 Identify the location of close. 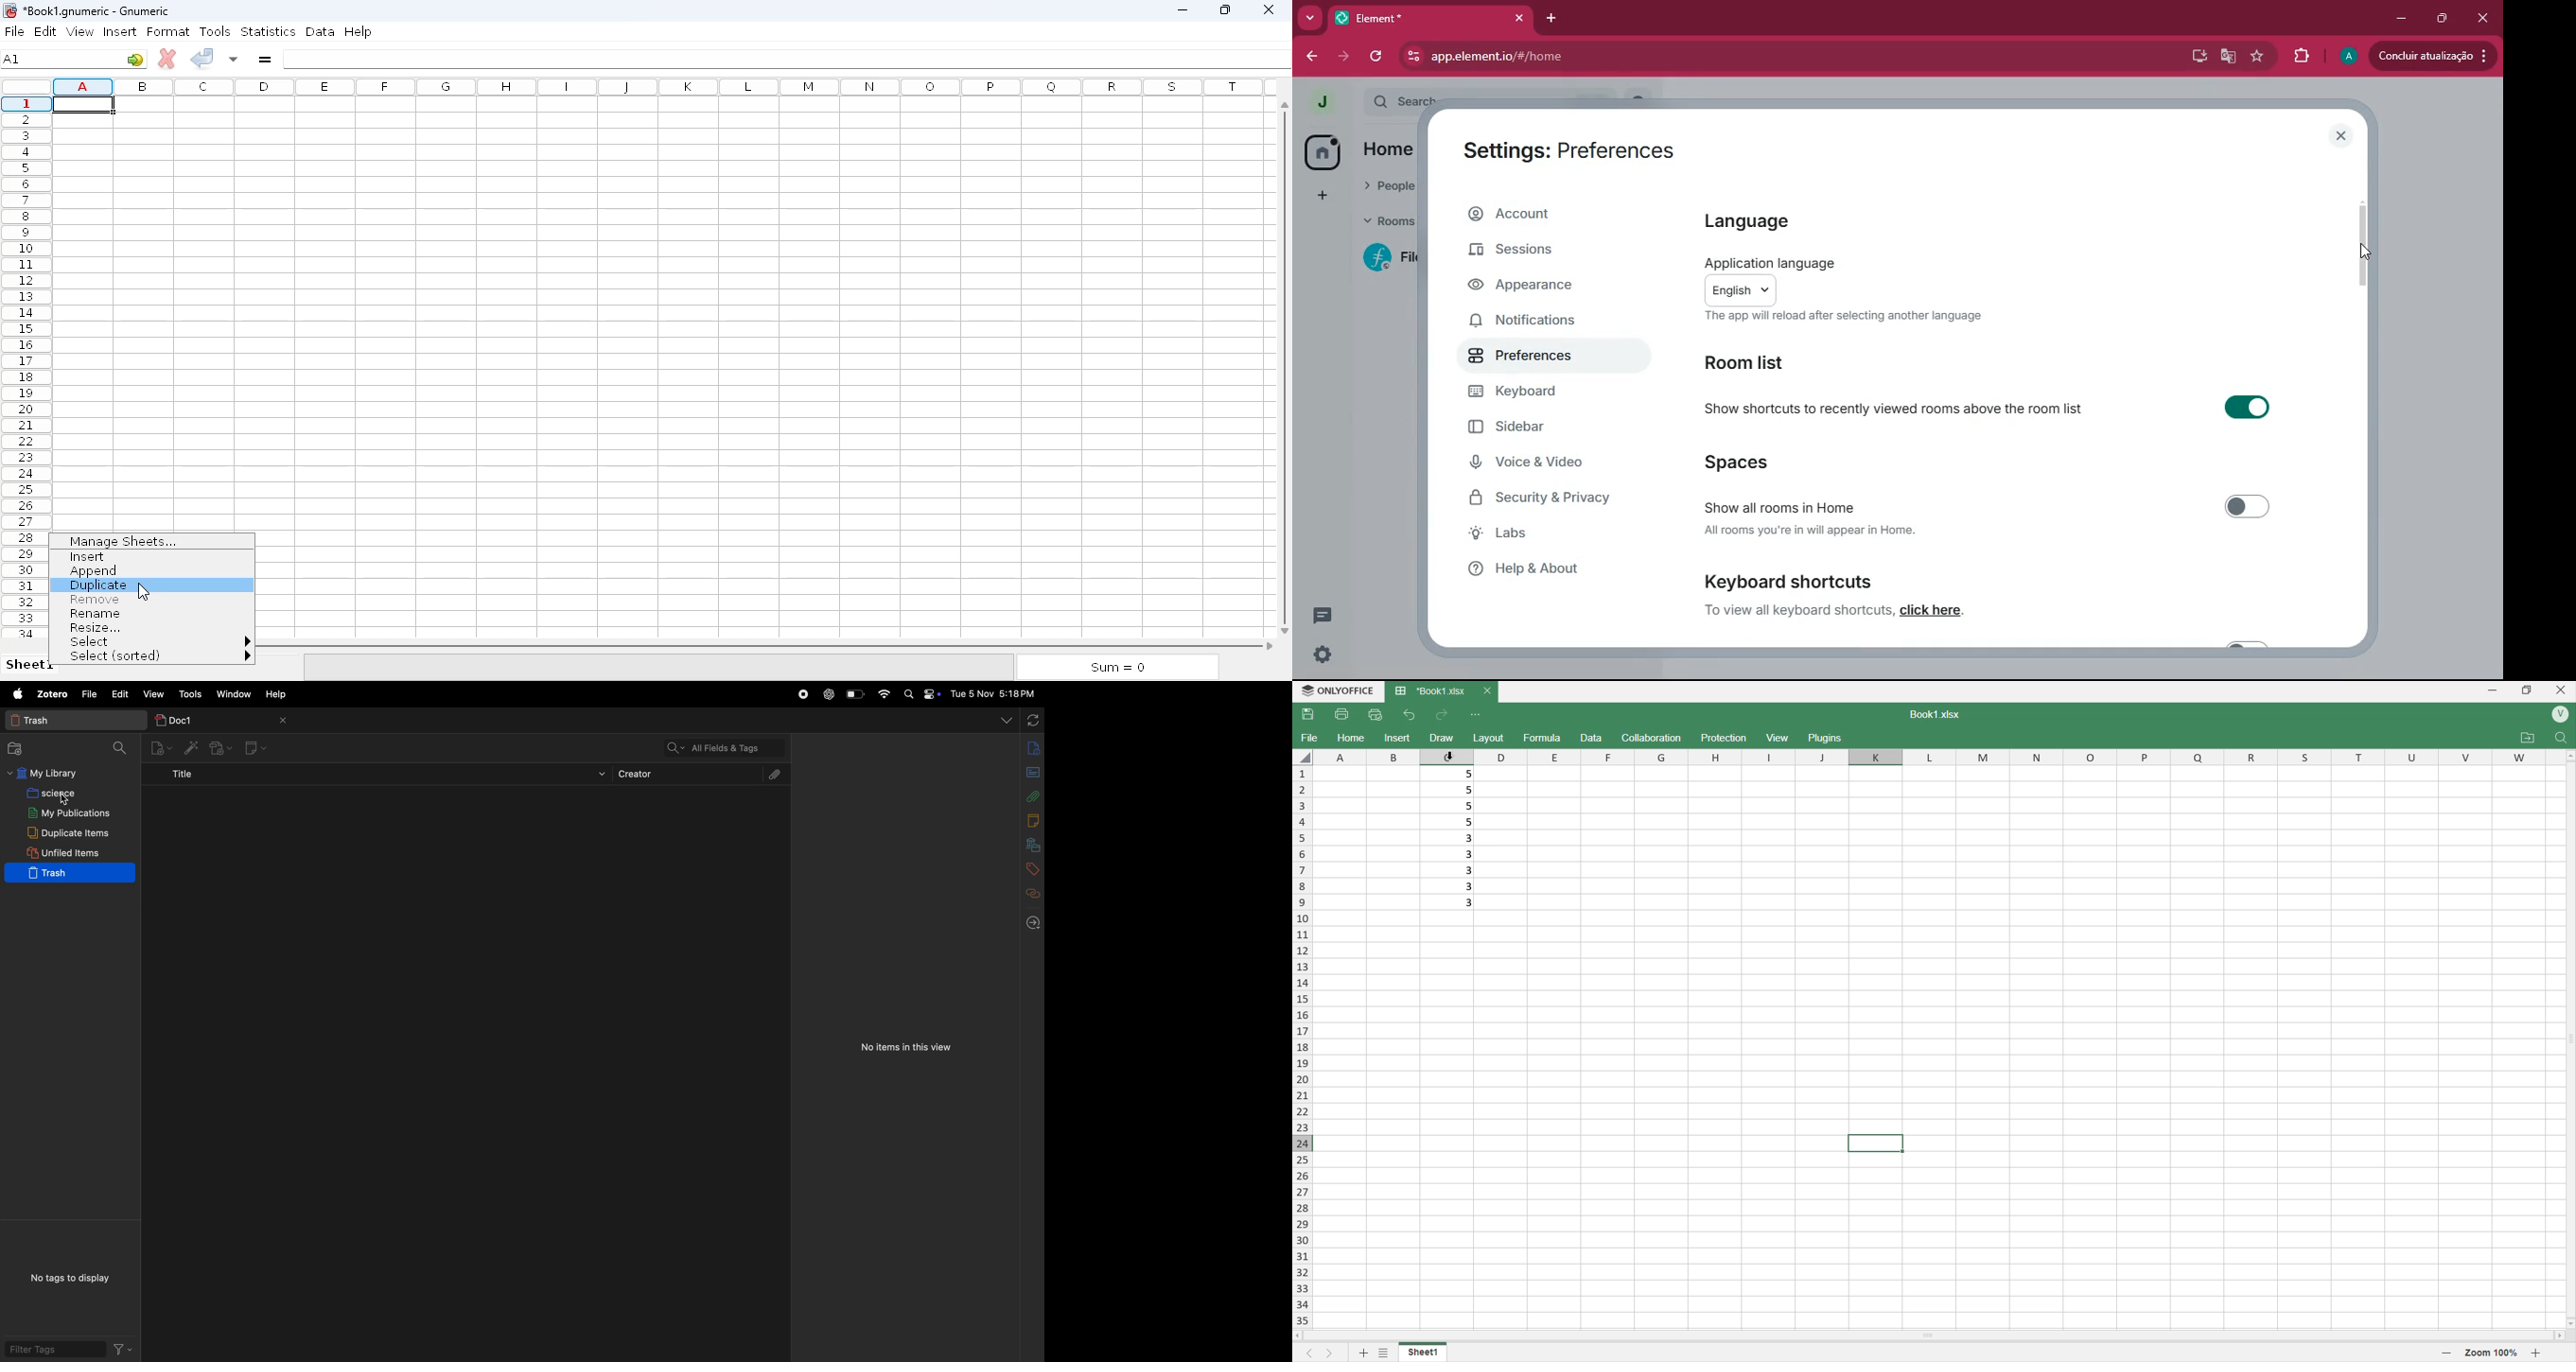
(2342, 136).